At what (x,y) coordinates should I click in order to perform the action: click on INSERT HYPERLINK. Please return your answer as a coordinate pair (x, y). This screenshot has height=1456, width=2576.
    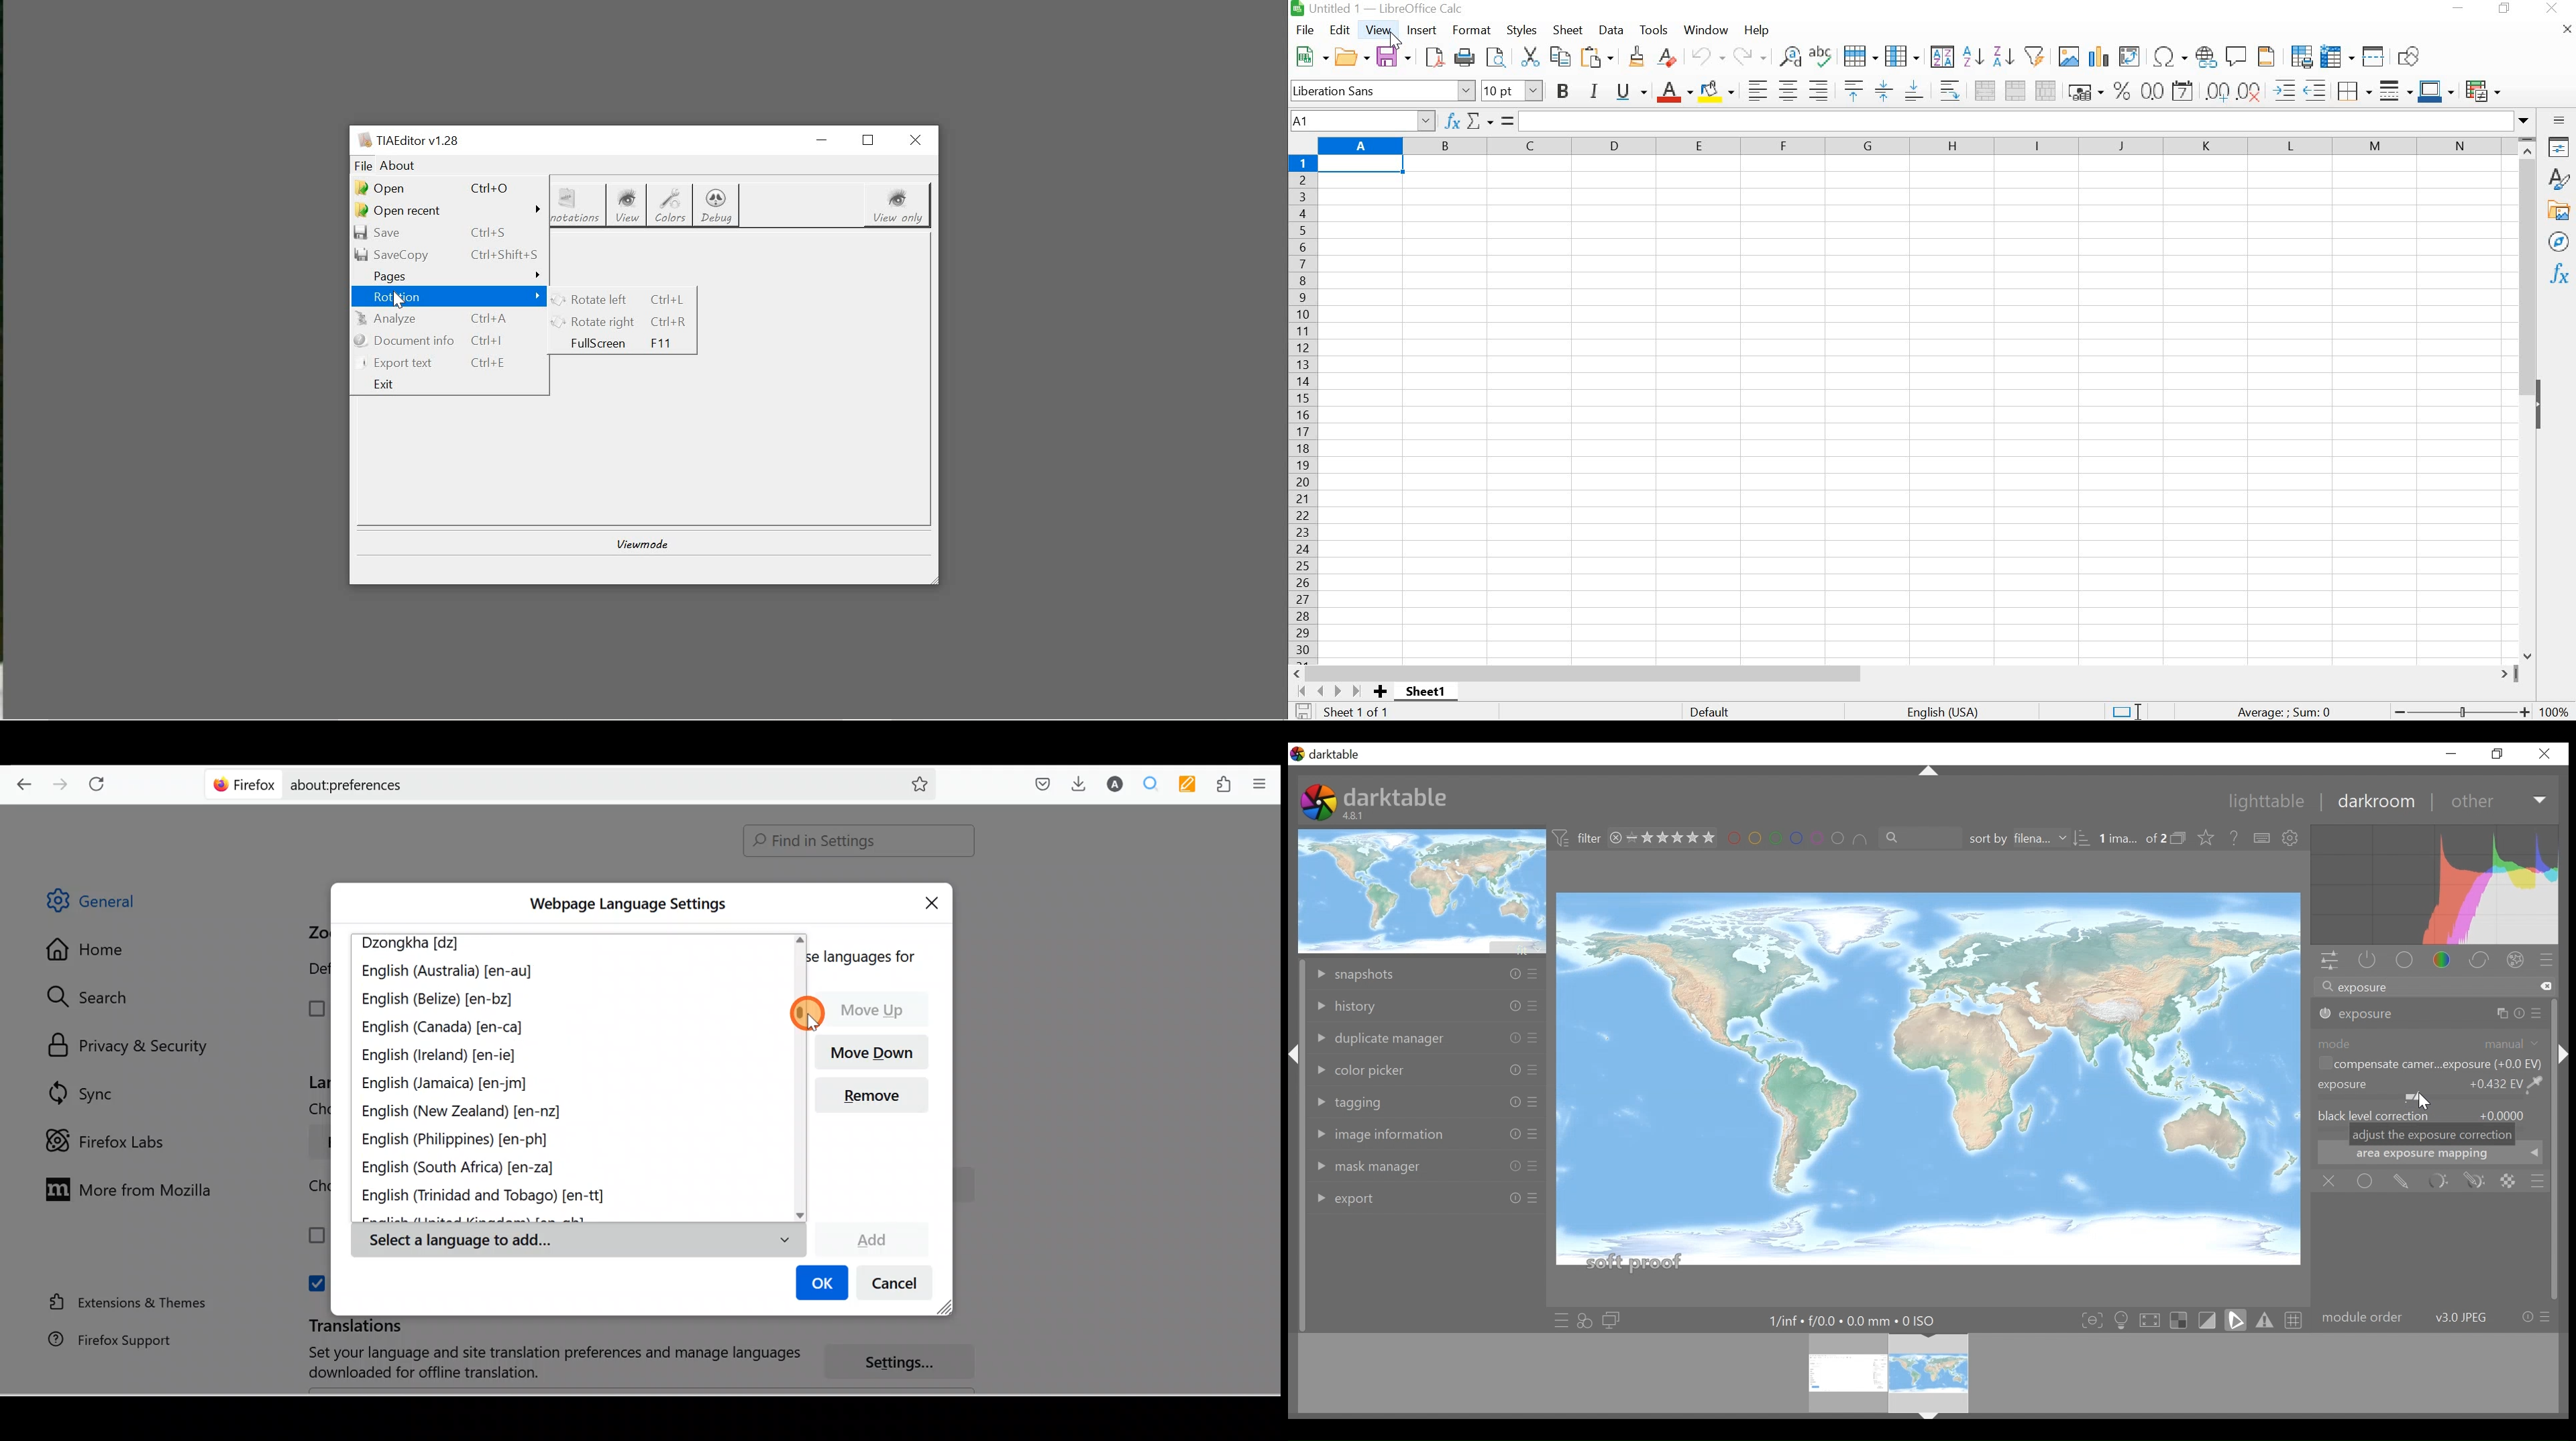
    Looking at the image, I should click on (2206, 56).